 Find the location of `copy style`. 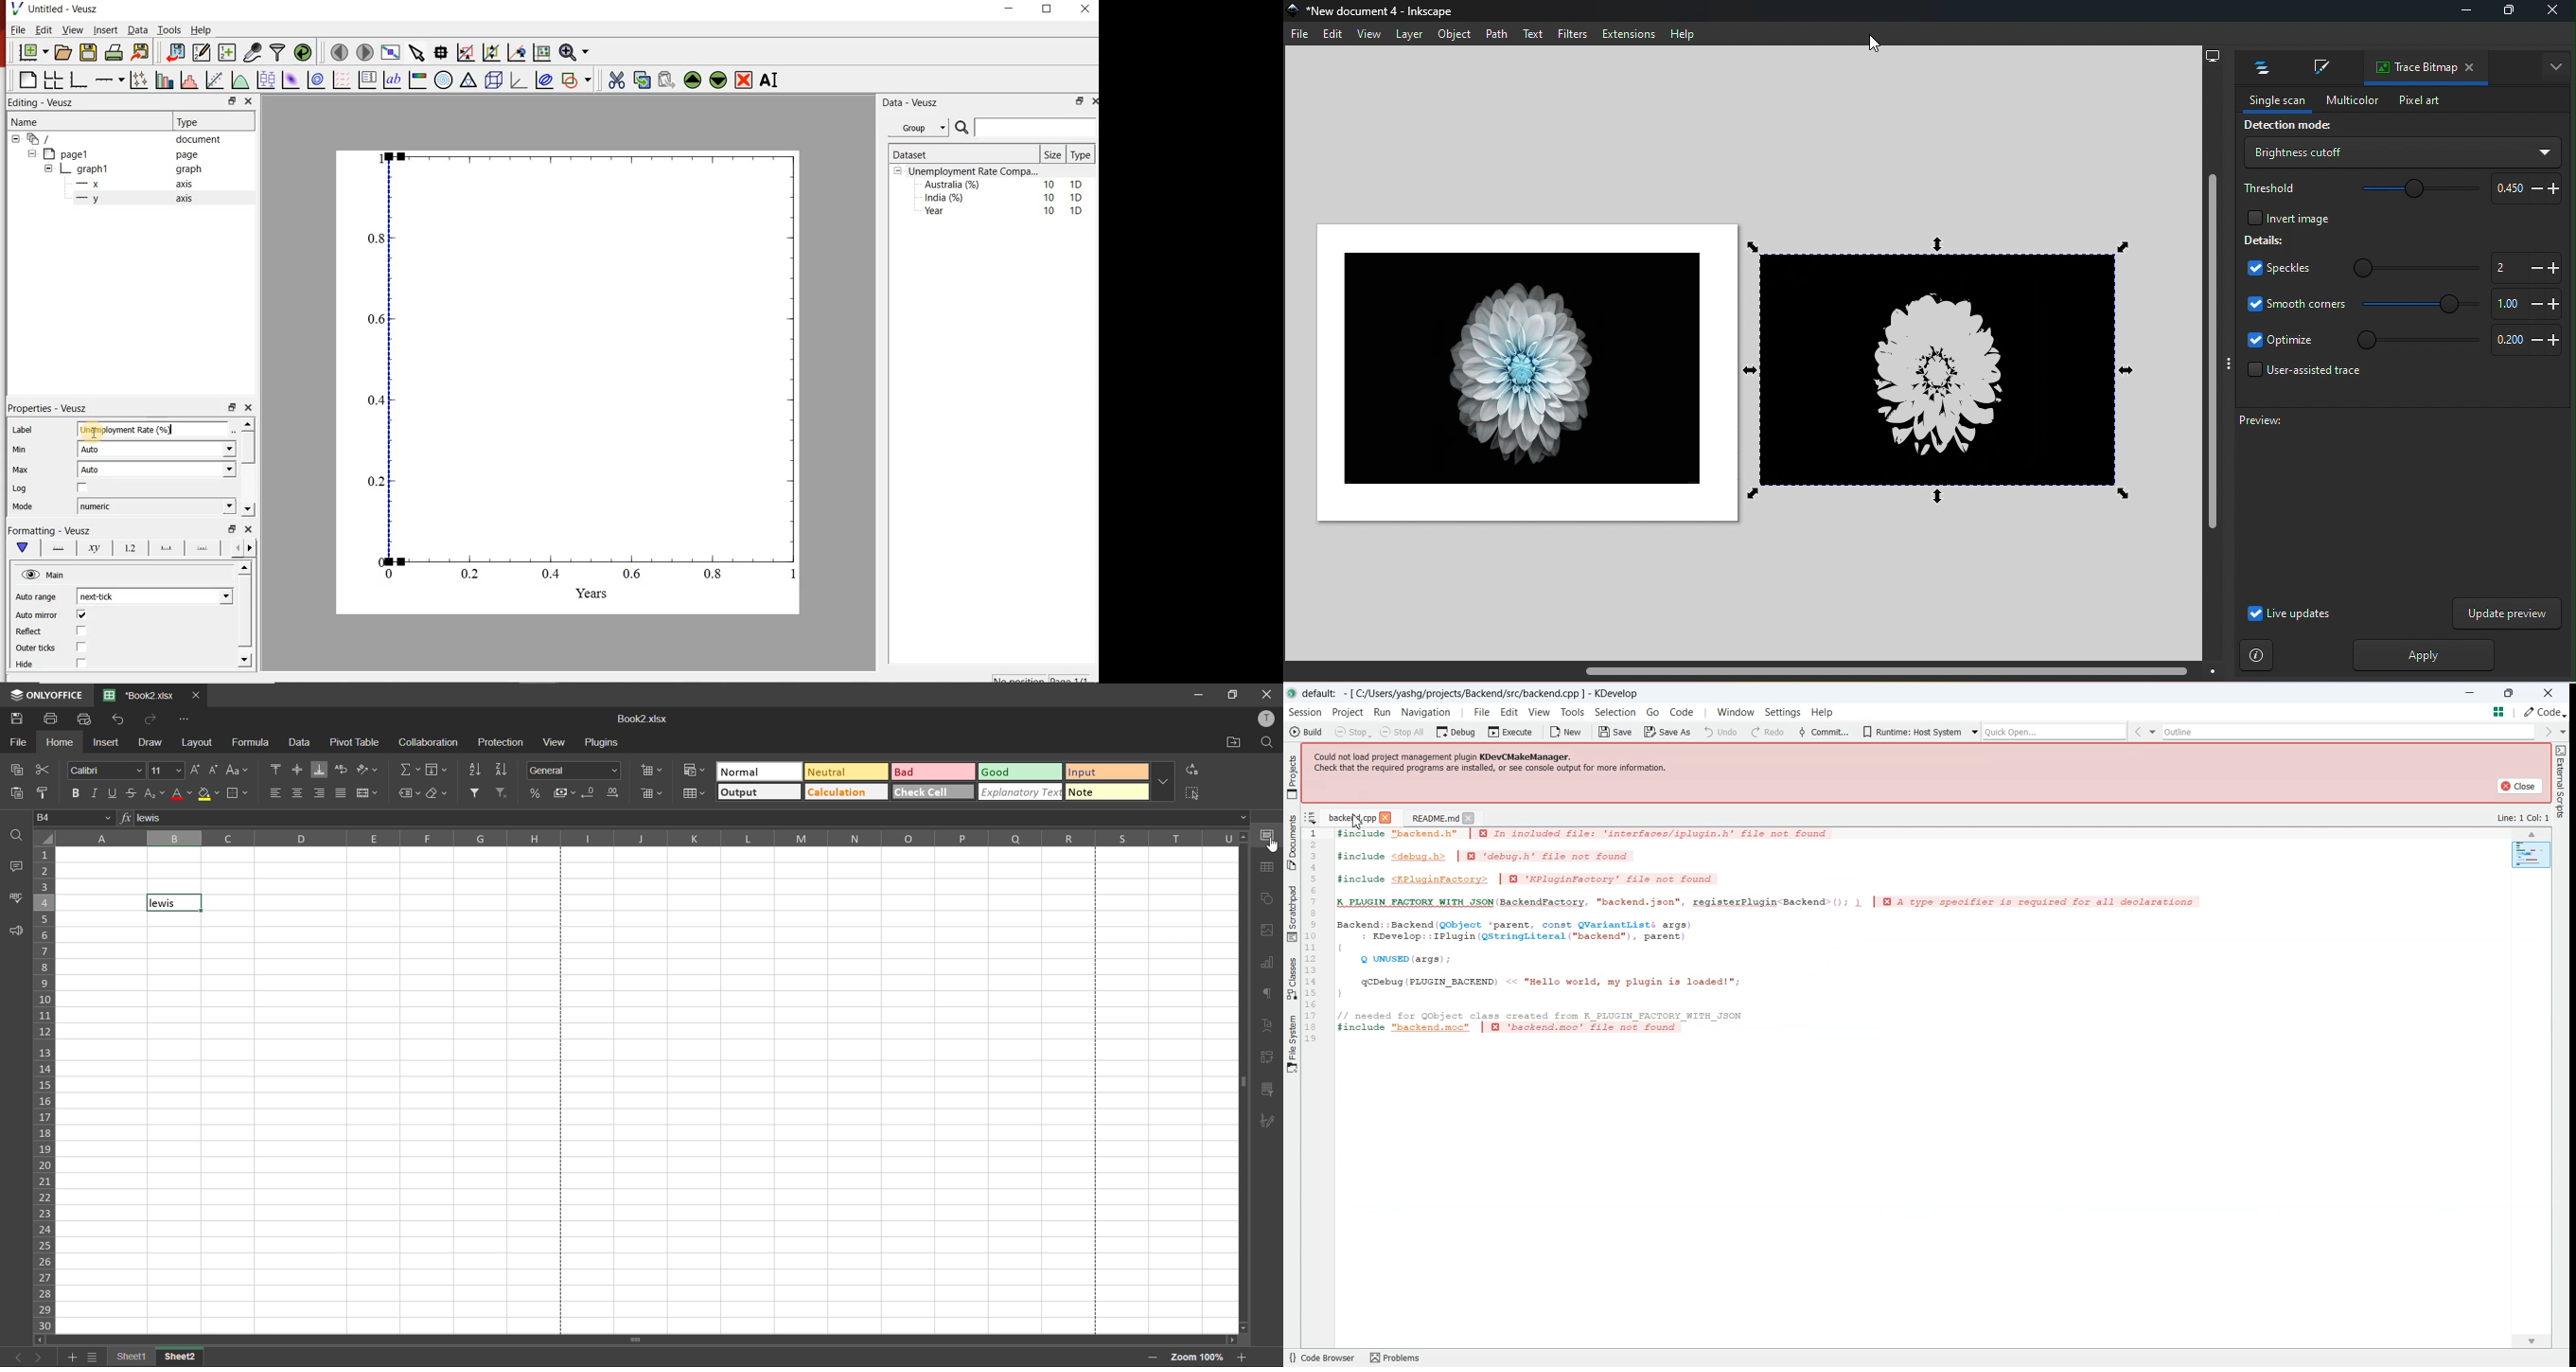

copy style is located at coordinates (48, 795).